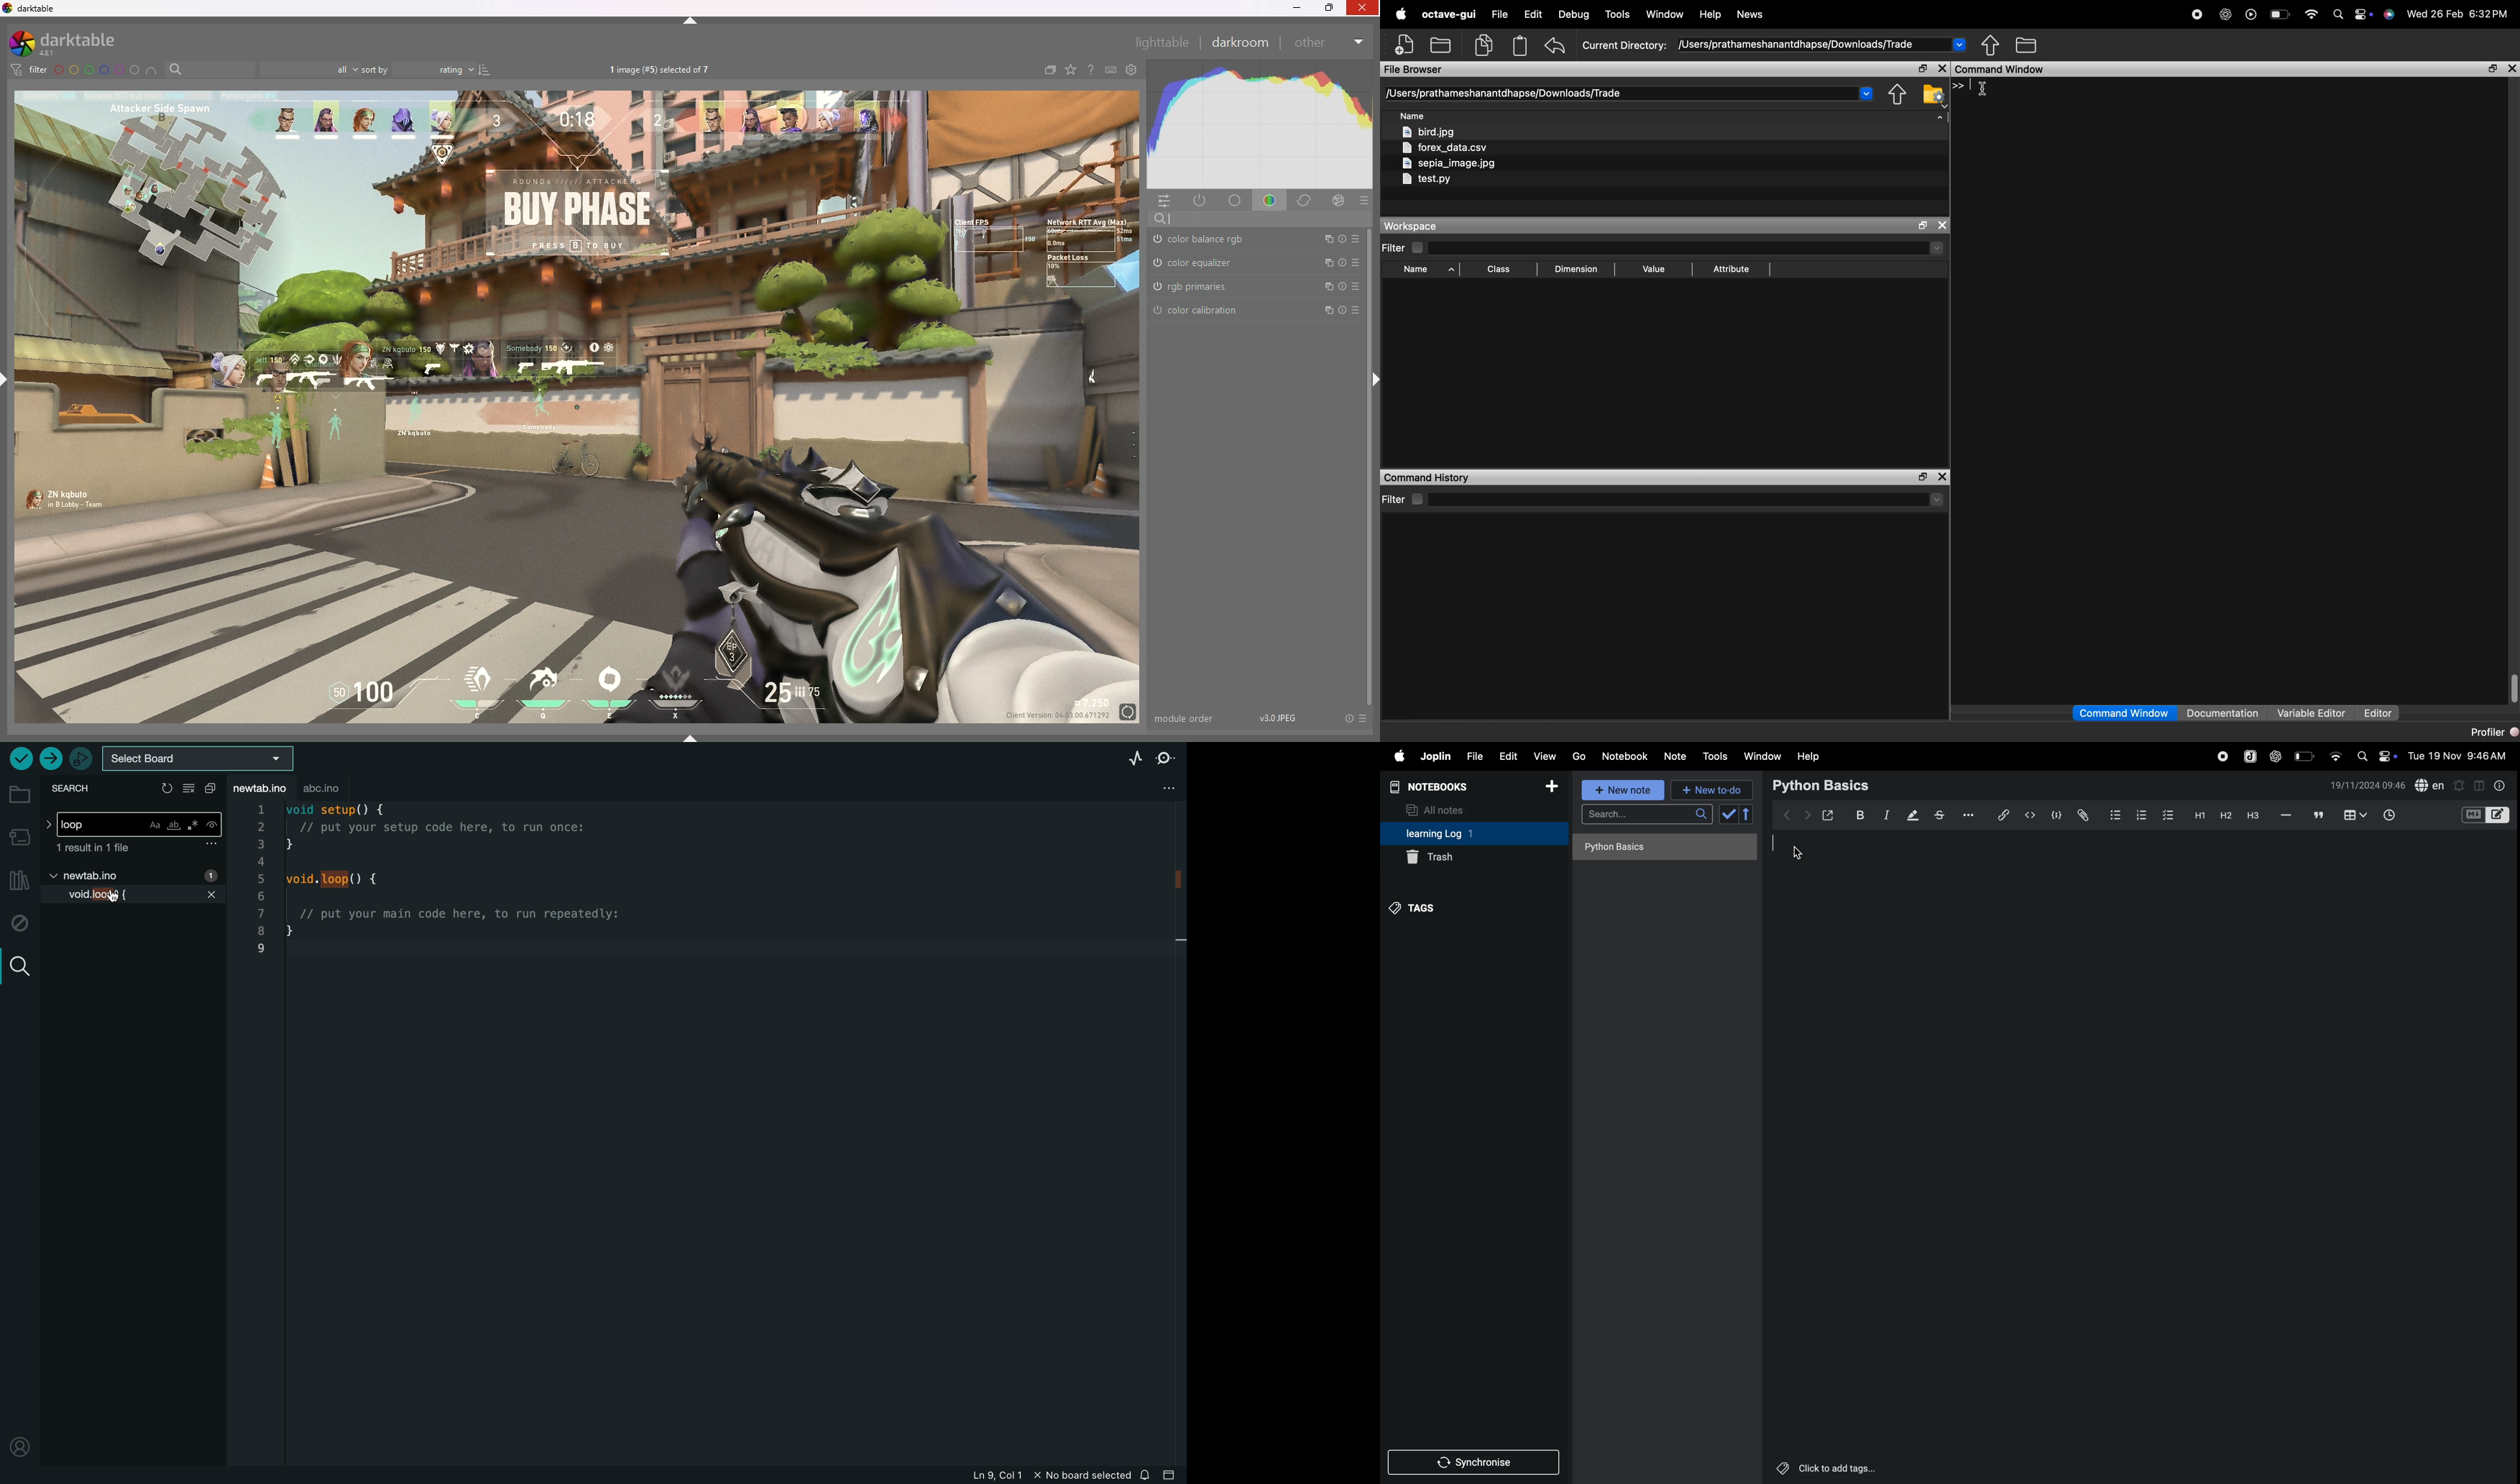 The image size is (2520, 1484). What do you see at coordinates (2253, 816) in the screenshot?
I see `heading 3` at bounding box center [2253, 816].